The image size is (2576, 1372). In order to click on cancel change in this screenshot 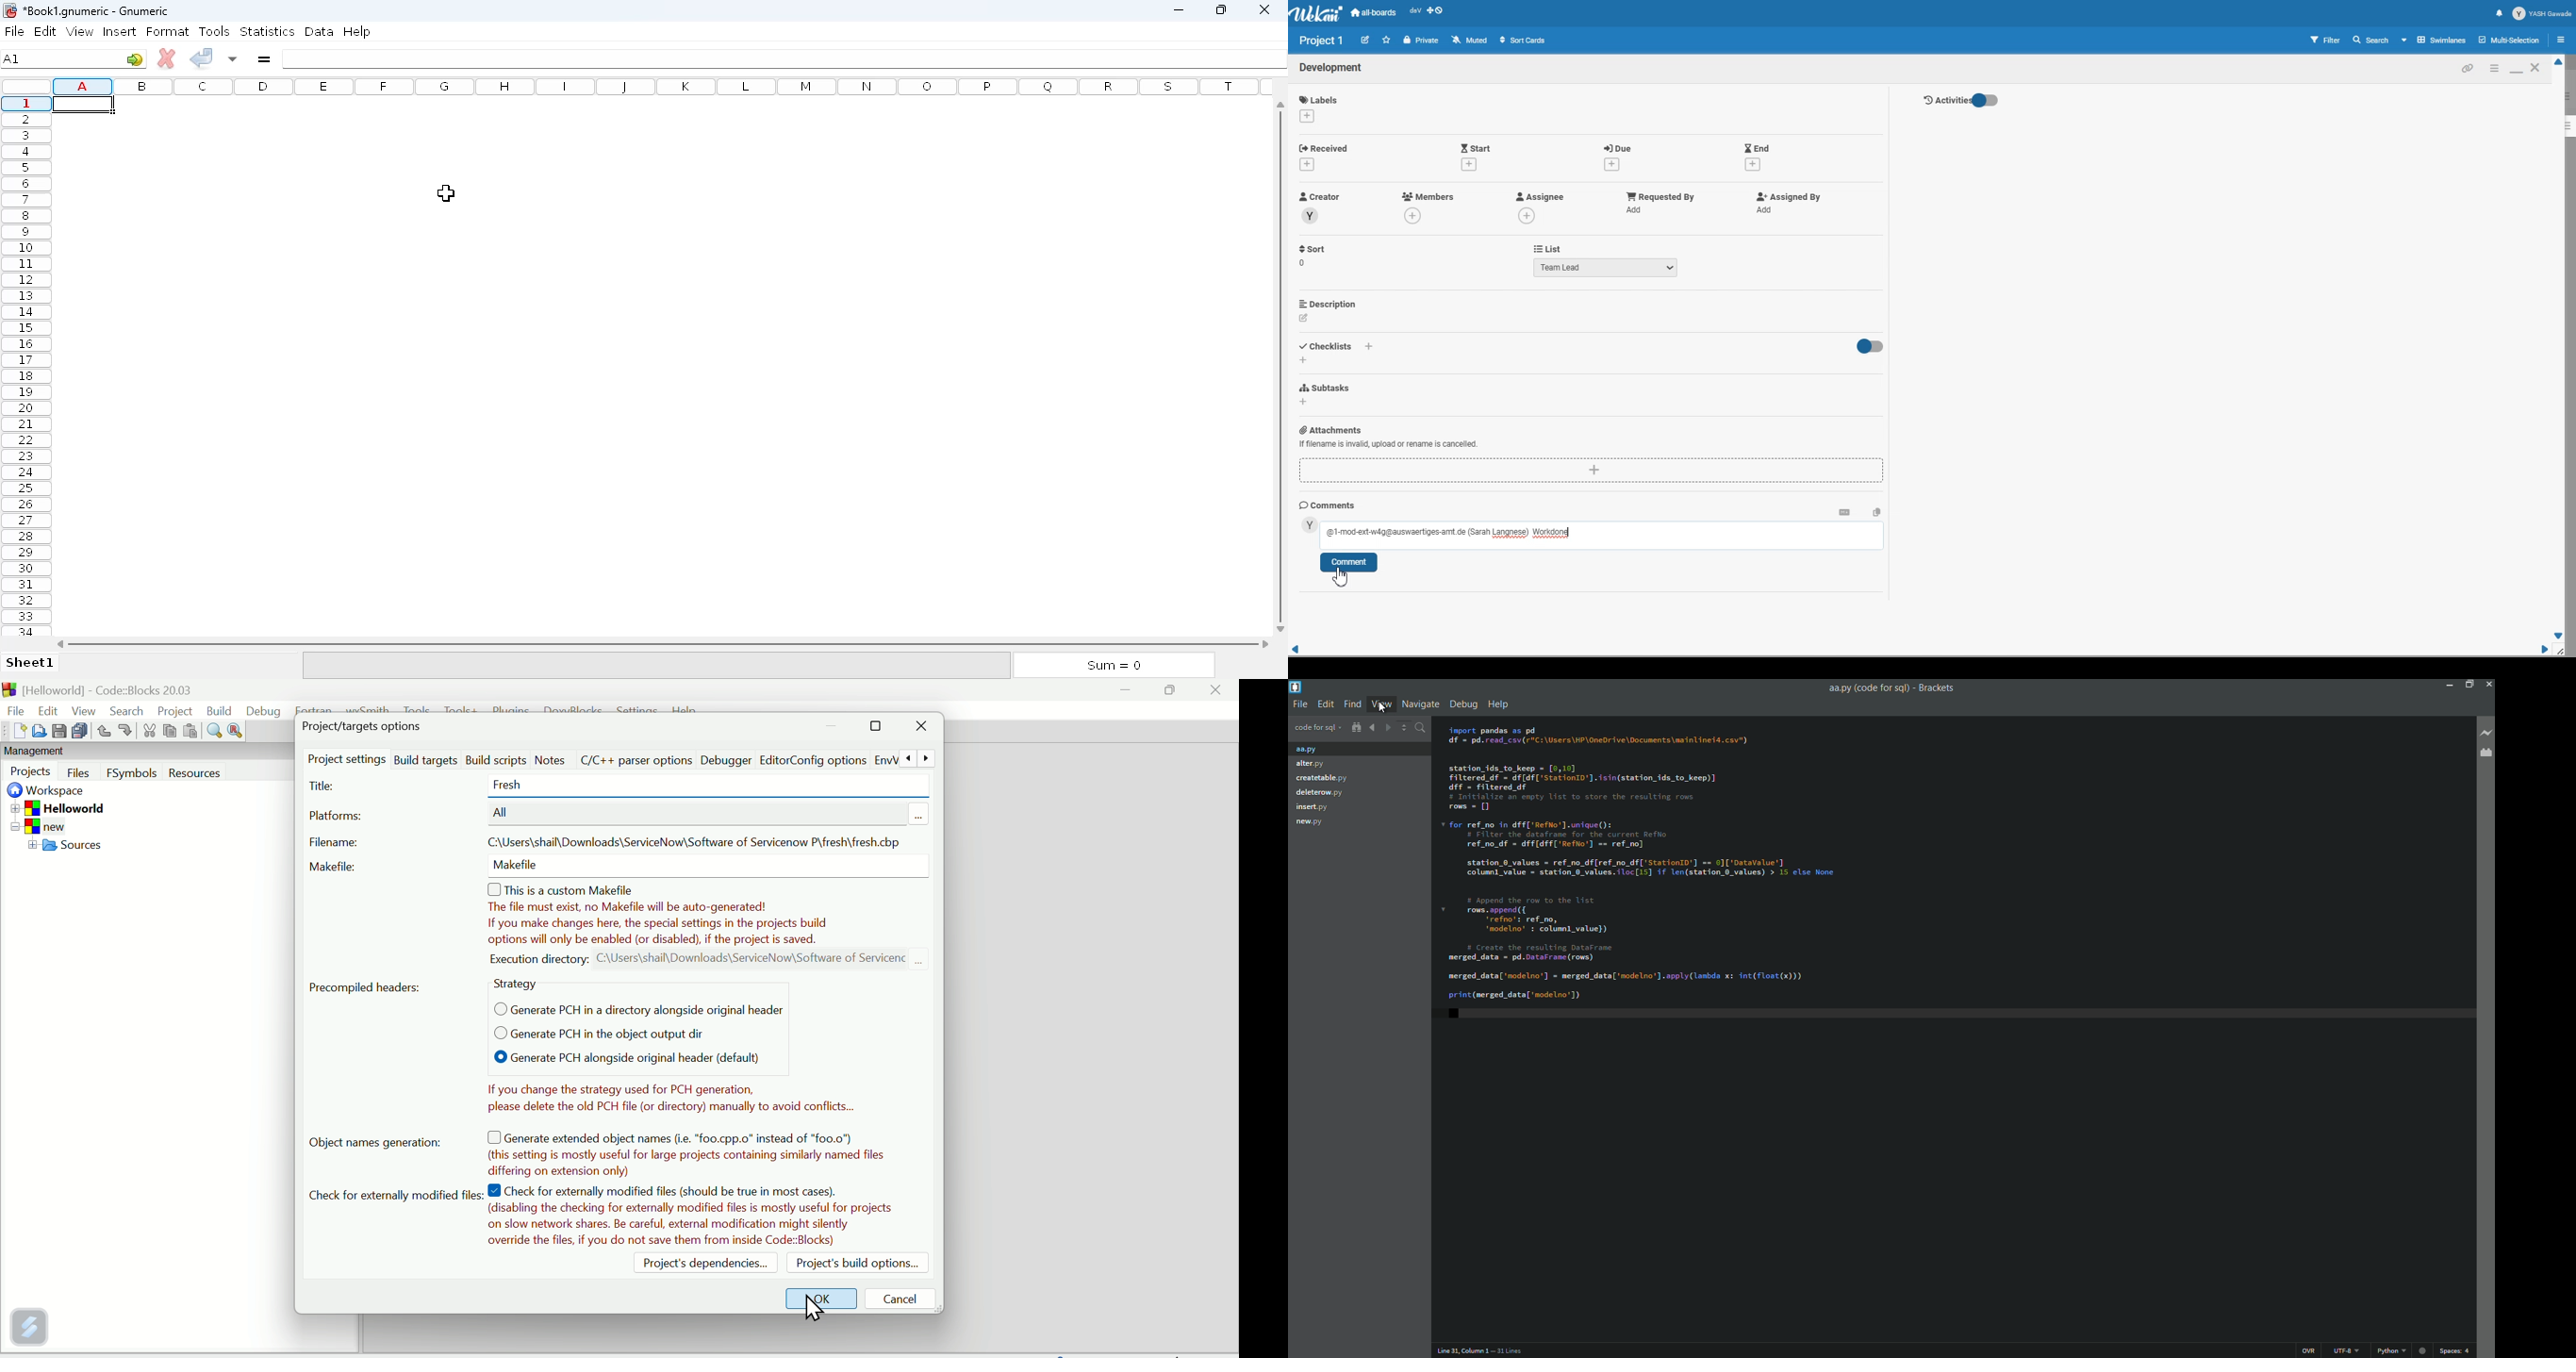, I will do `click(167, 58)`.